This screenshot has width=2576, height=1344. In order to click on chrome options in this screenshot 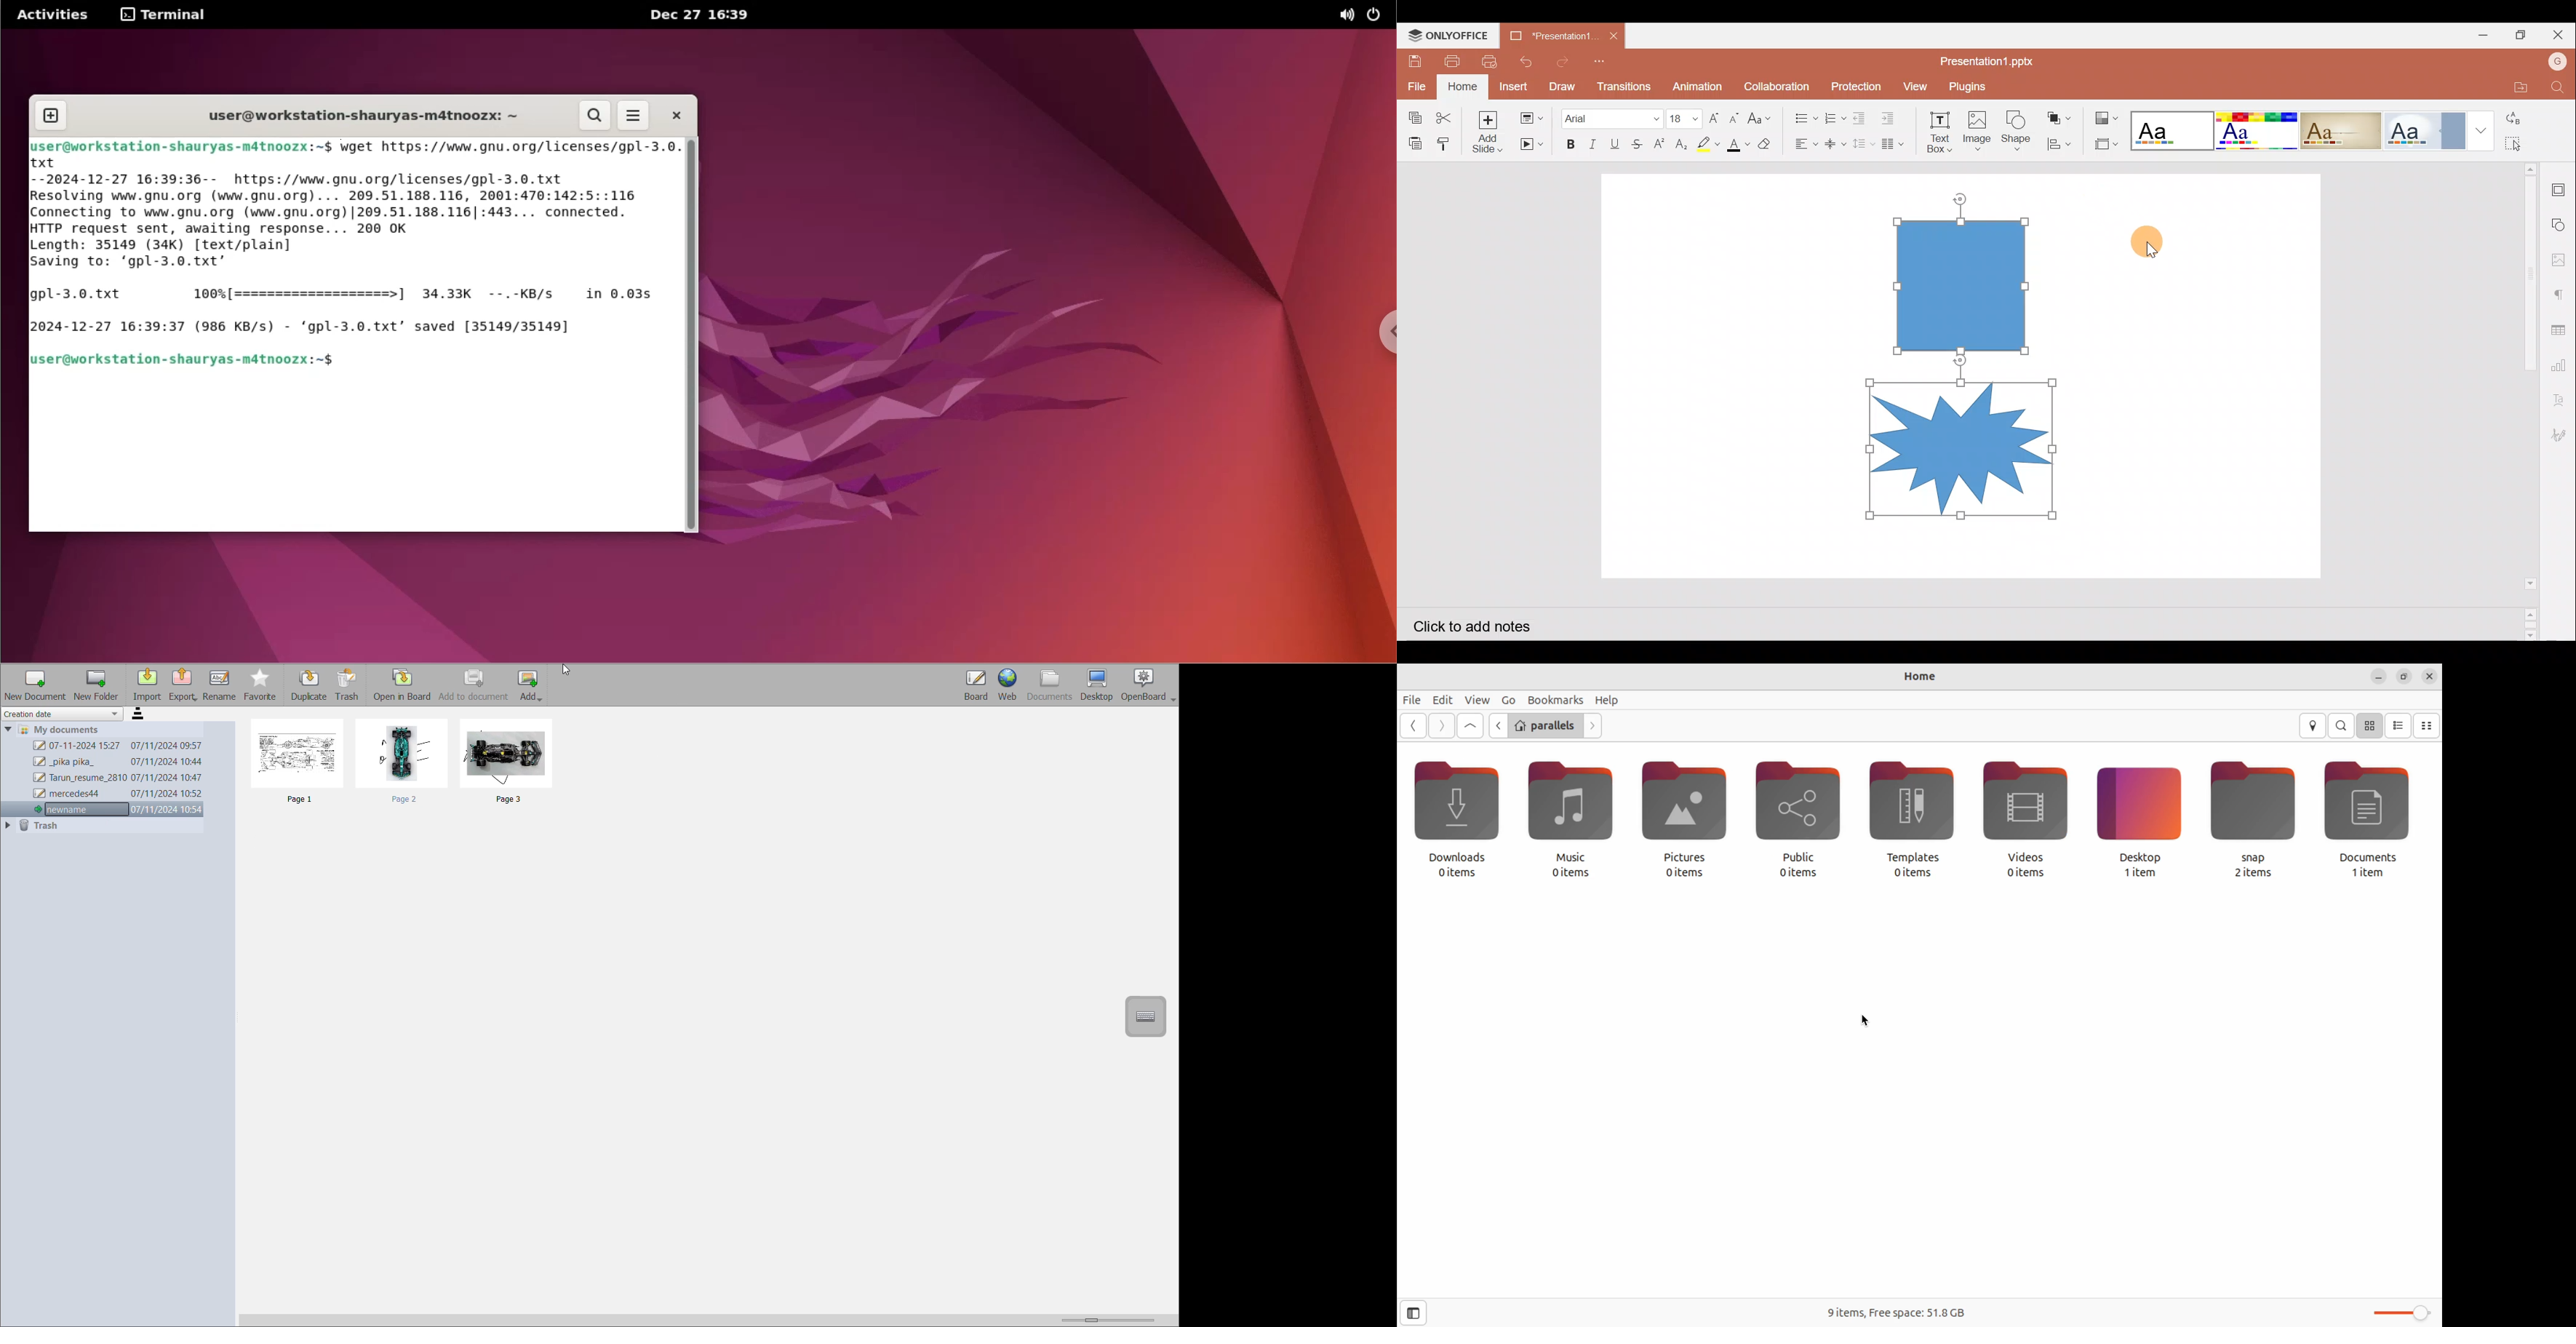, I will do `click(1388, 332)`.